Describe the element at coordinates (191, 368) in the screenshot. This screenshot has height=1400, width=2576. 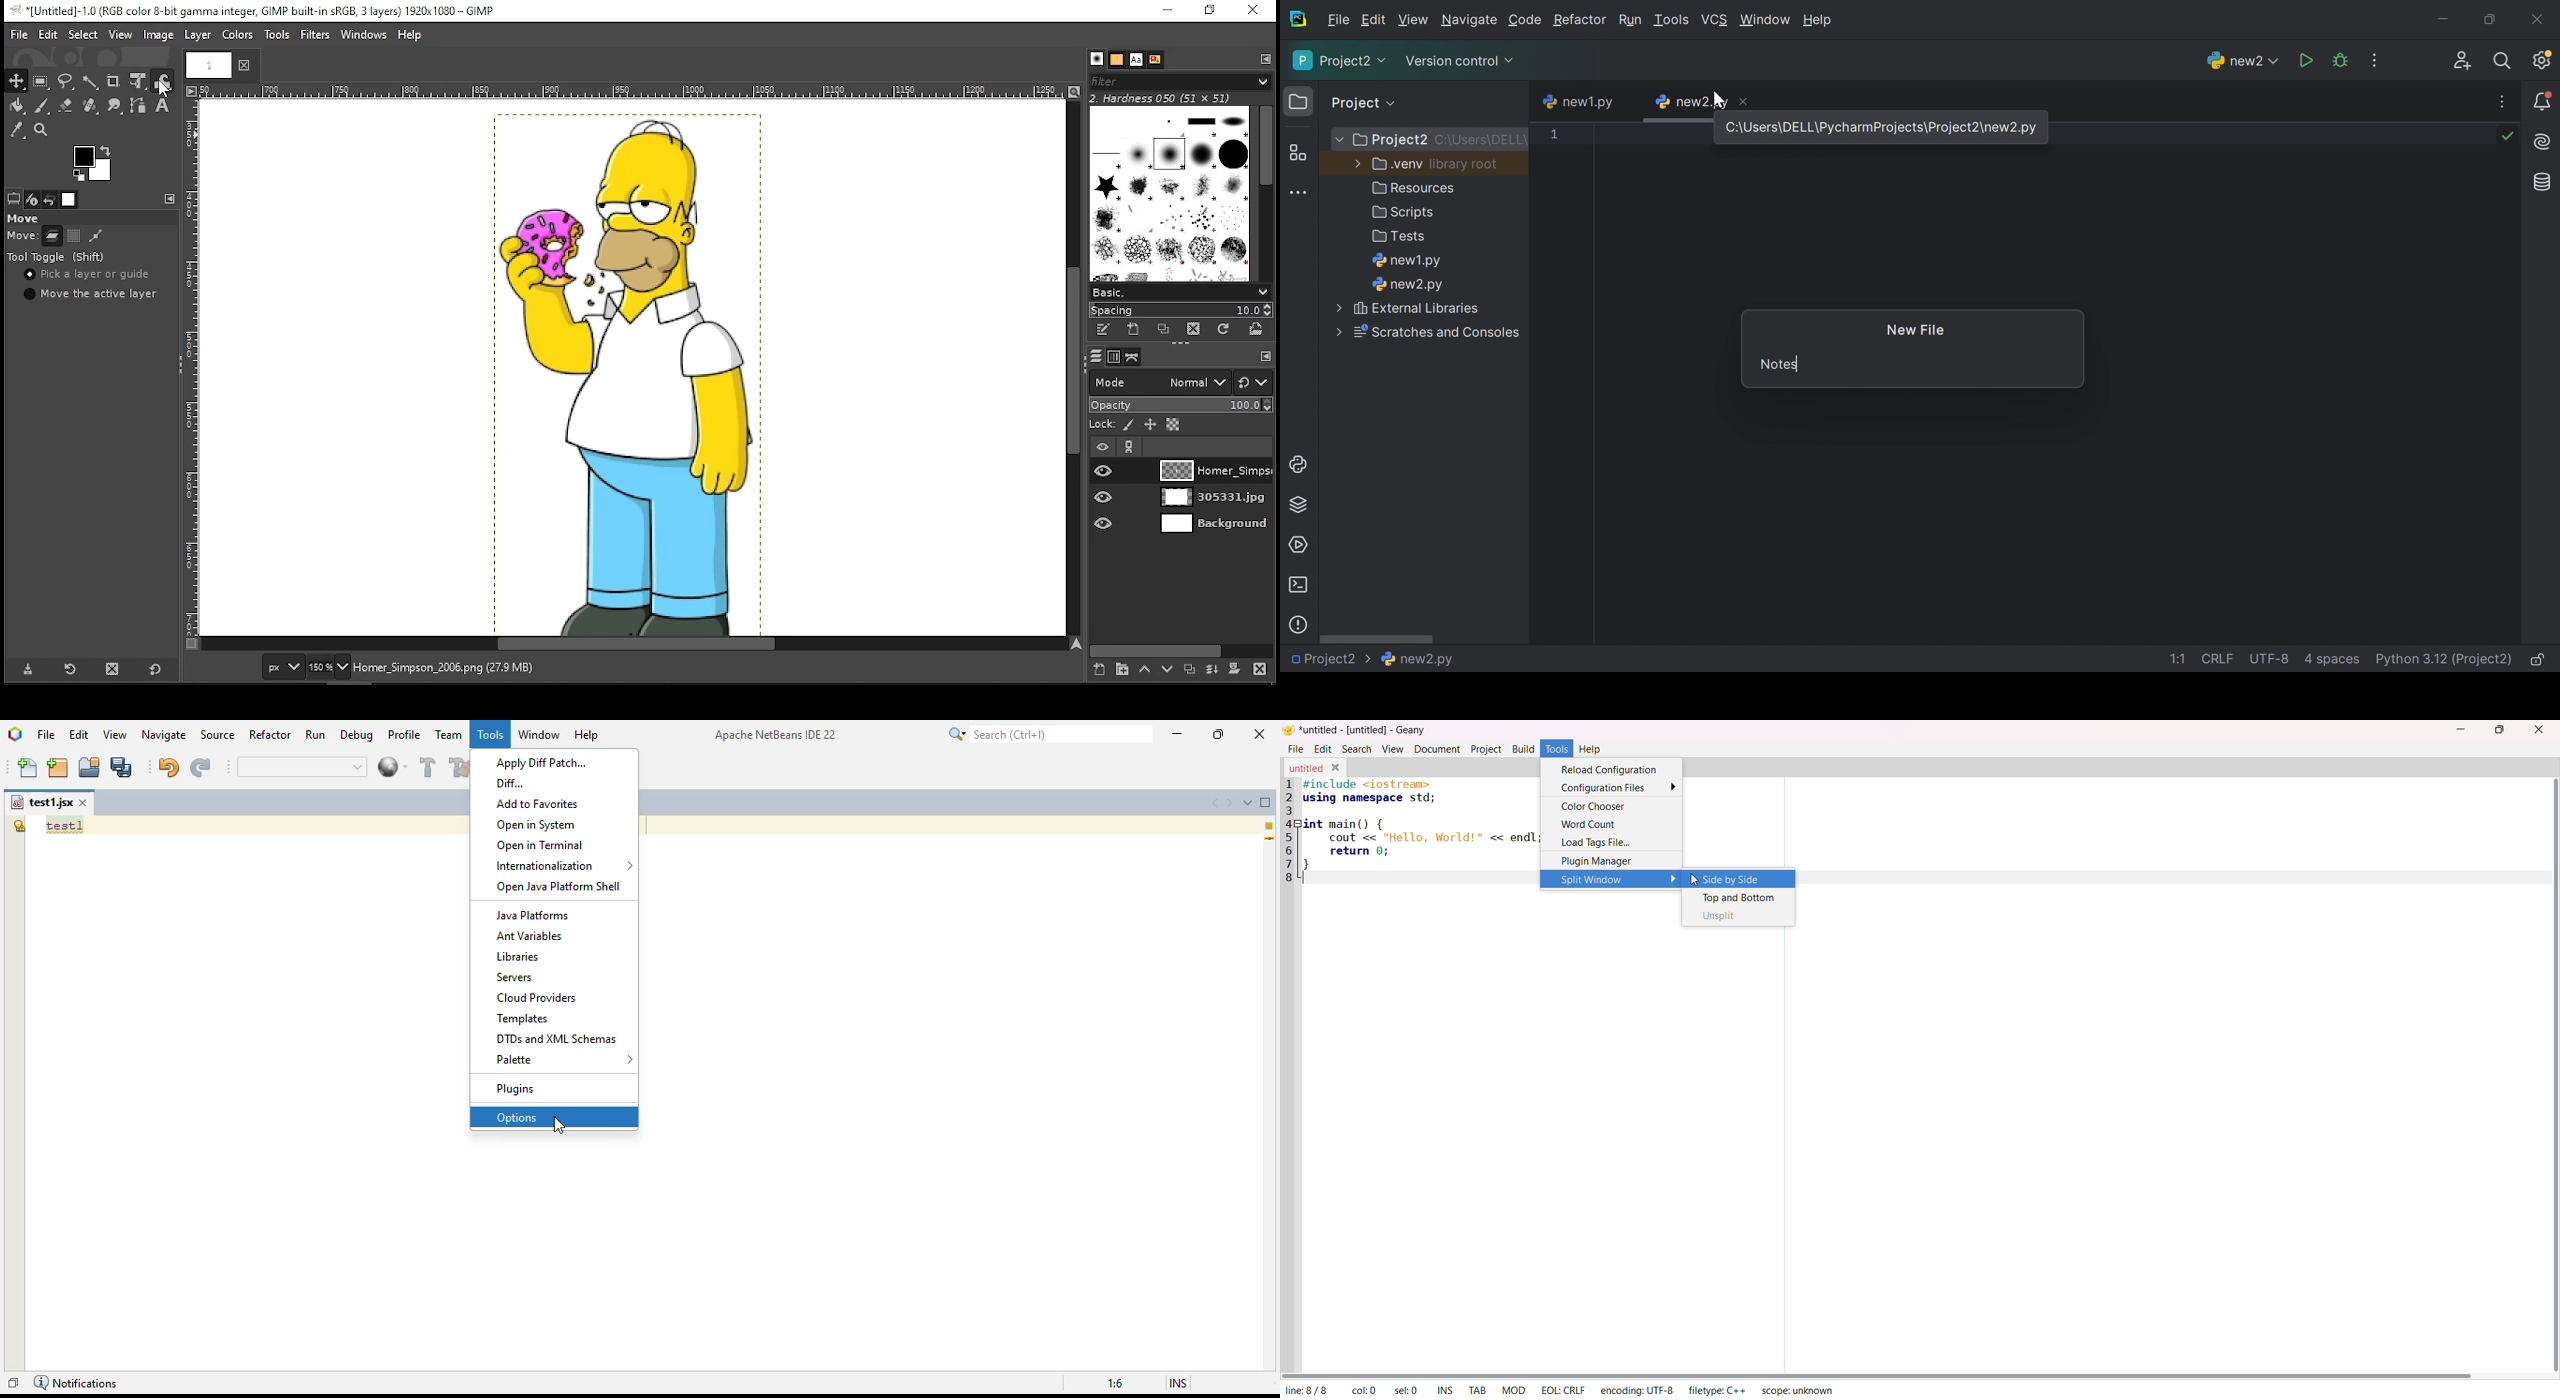
I see `vertical scale` at that location.